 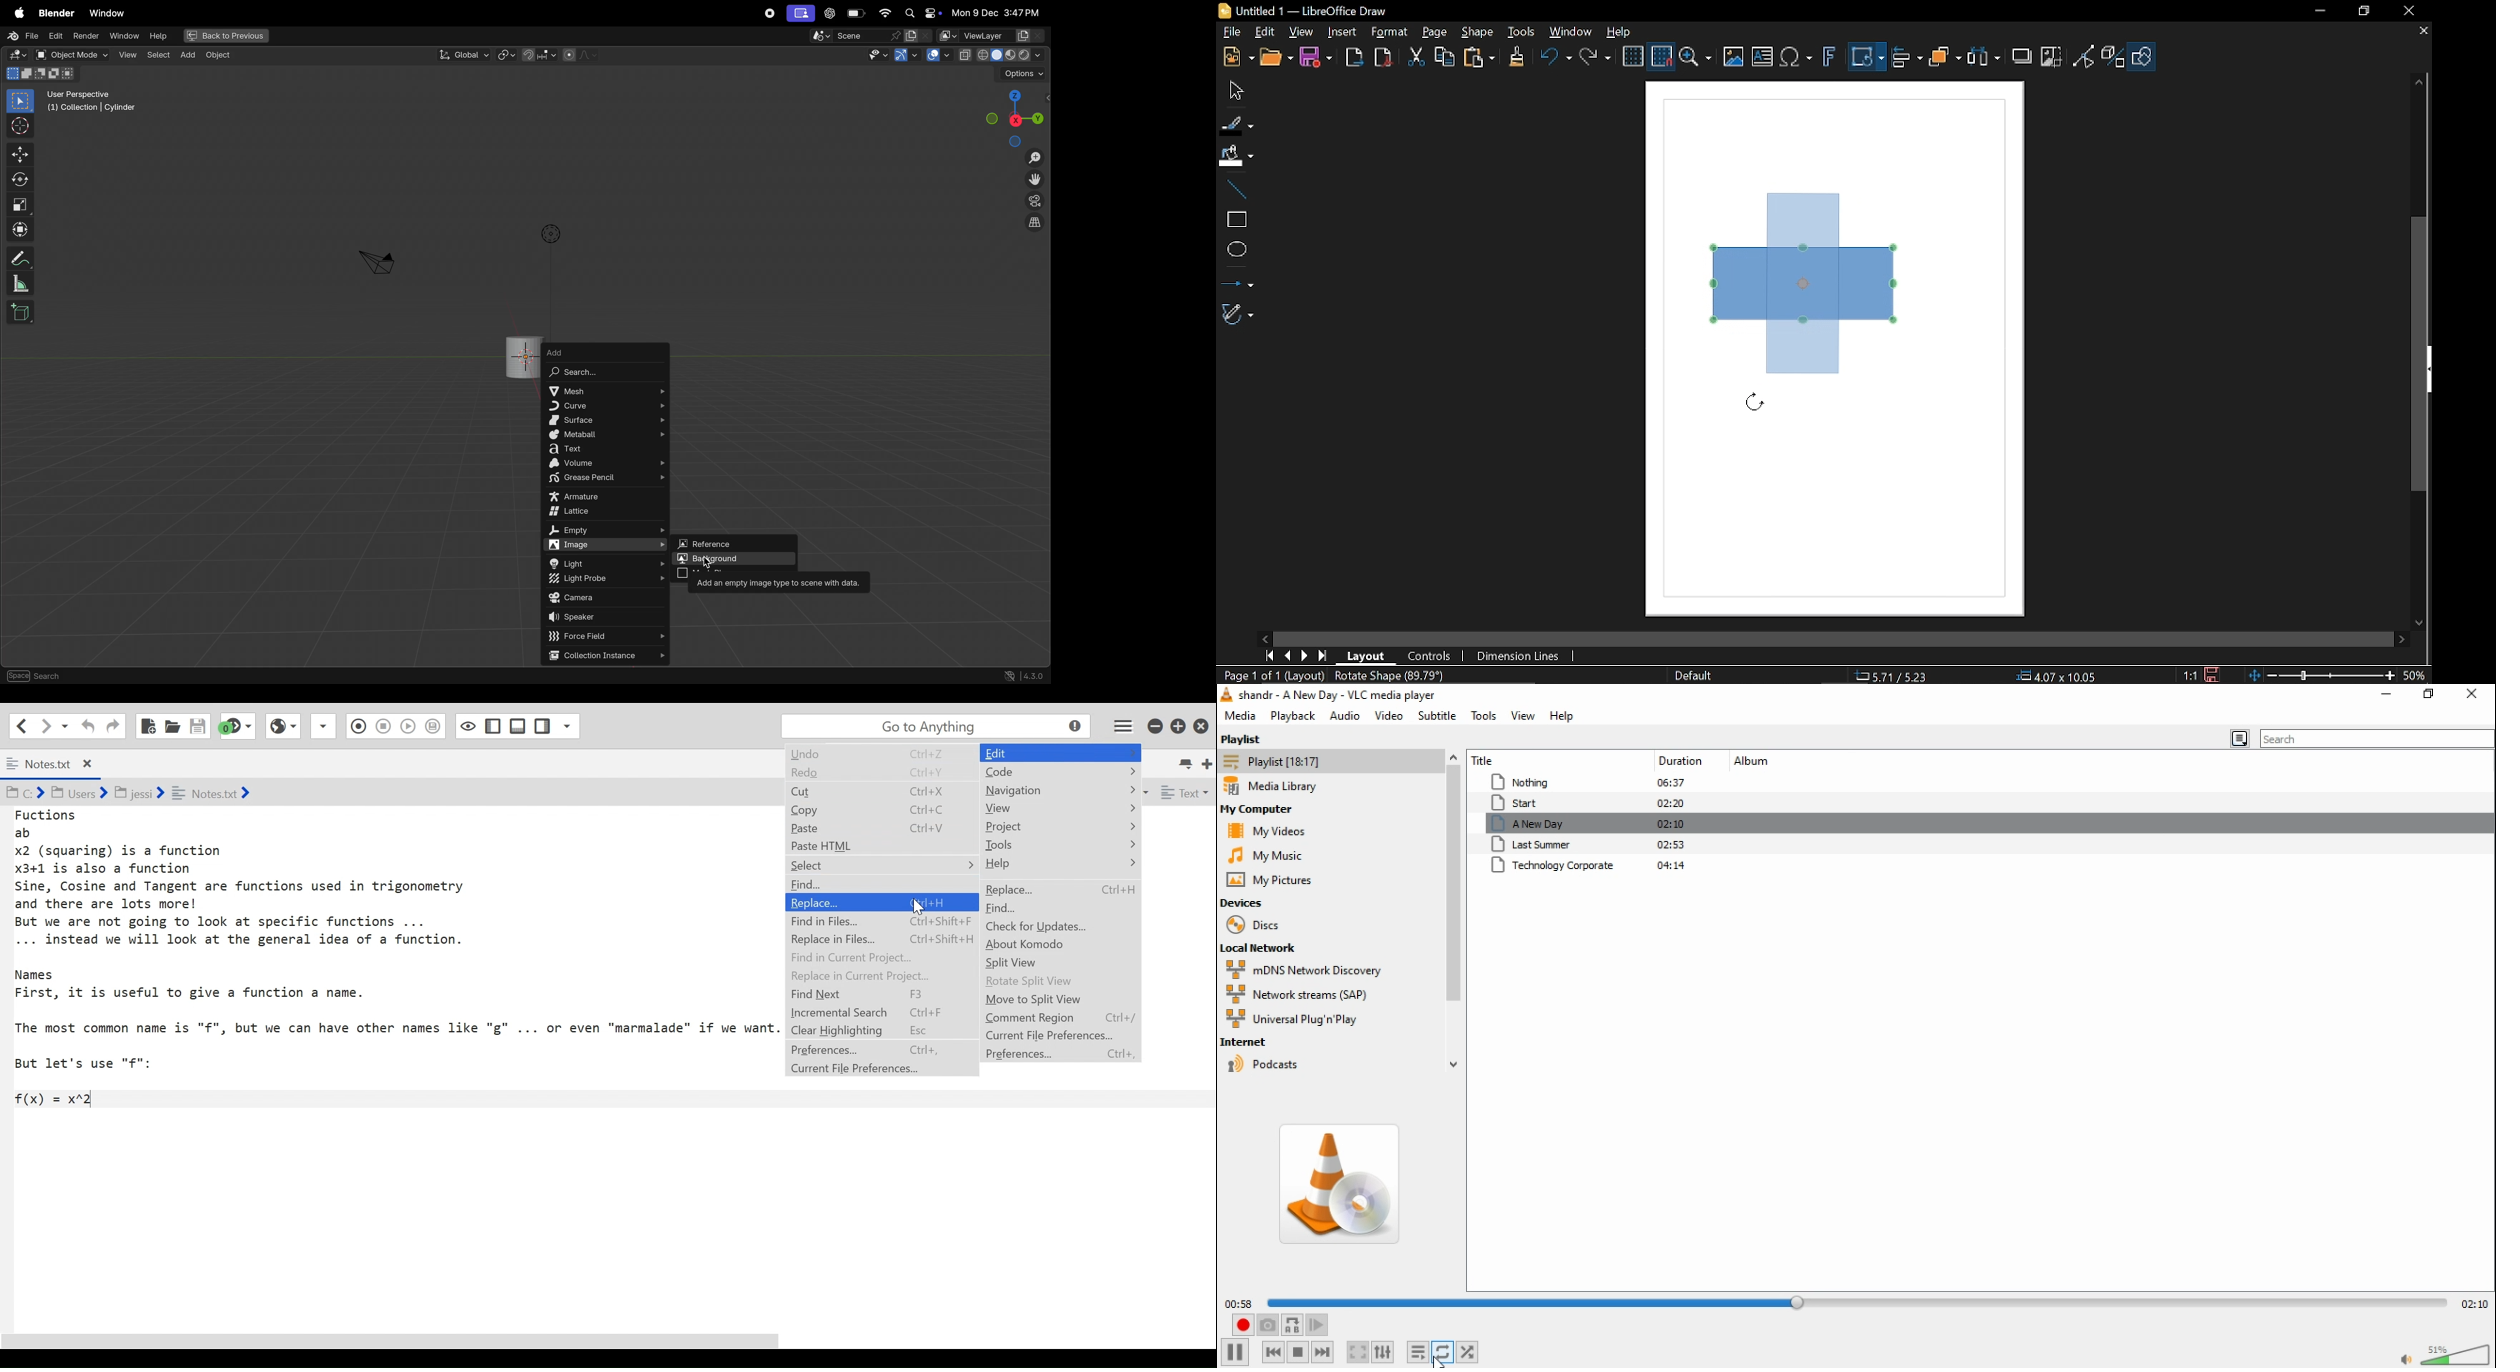 What do you see at coordinates (720, 568) in the screenshot?
I see `cursor` at bounding box center [720, 568].